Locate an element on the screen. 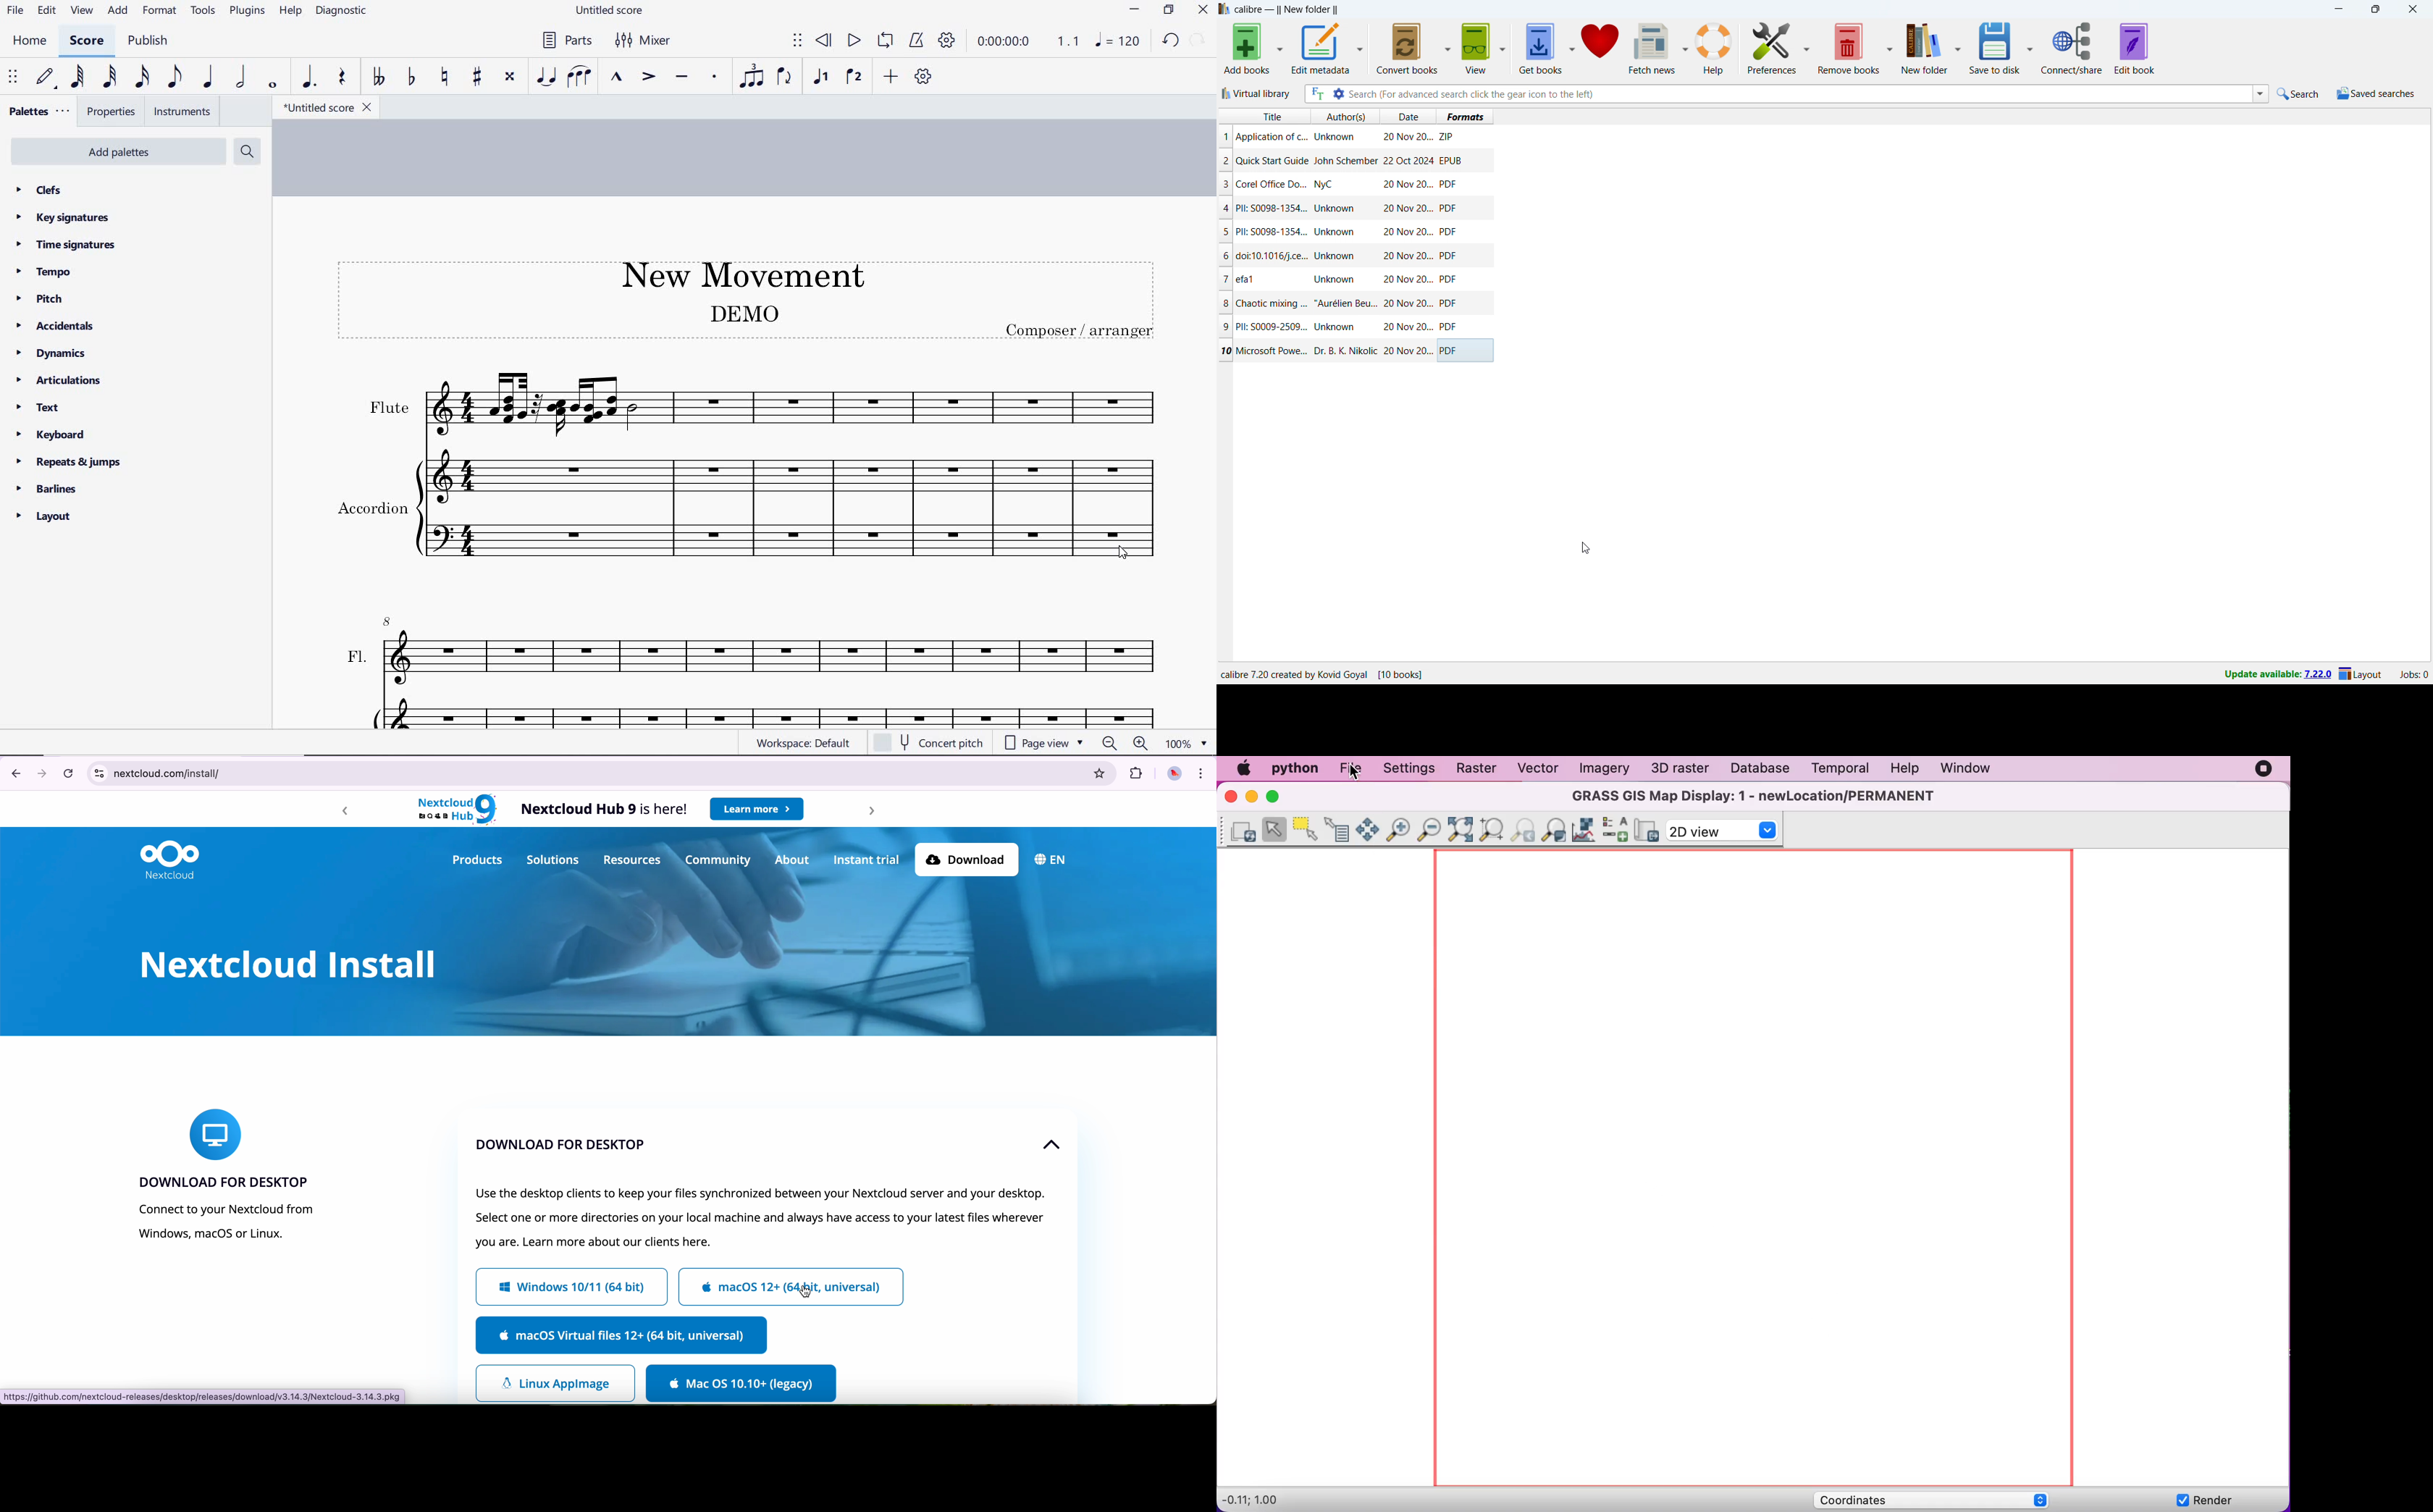  Chaotic mixing ... is located at coordinates (1271, 304).